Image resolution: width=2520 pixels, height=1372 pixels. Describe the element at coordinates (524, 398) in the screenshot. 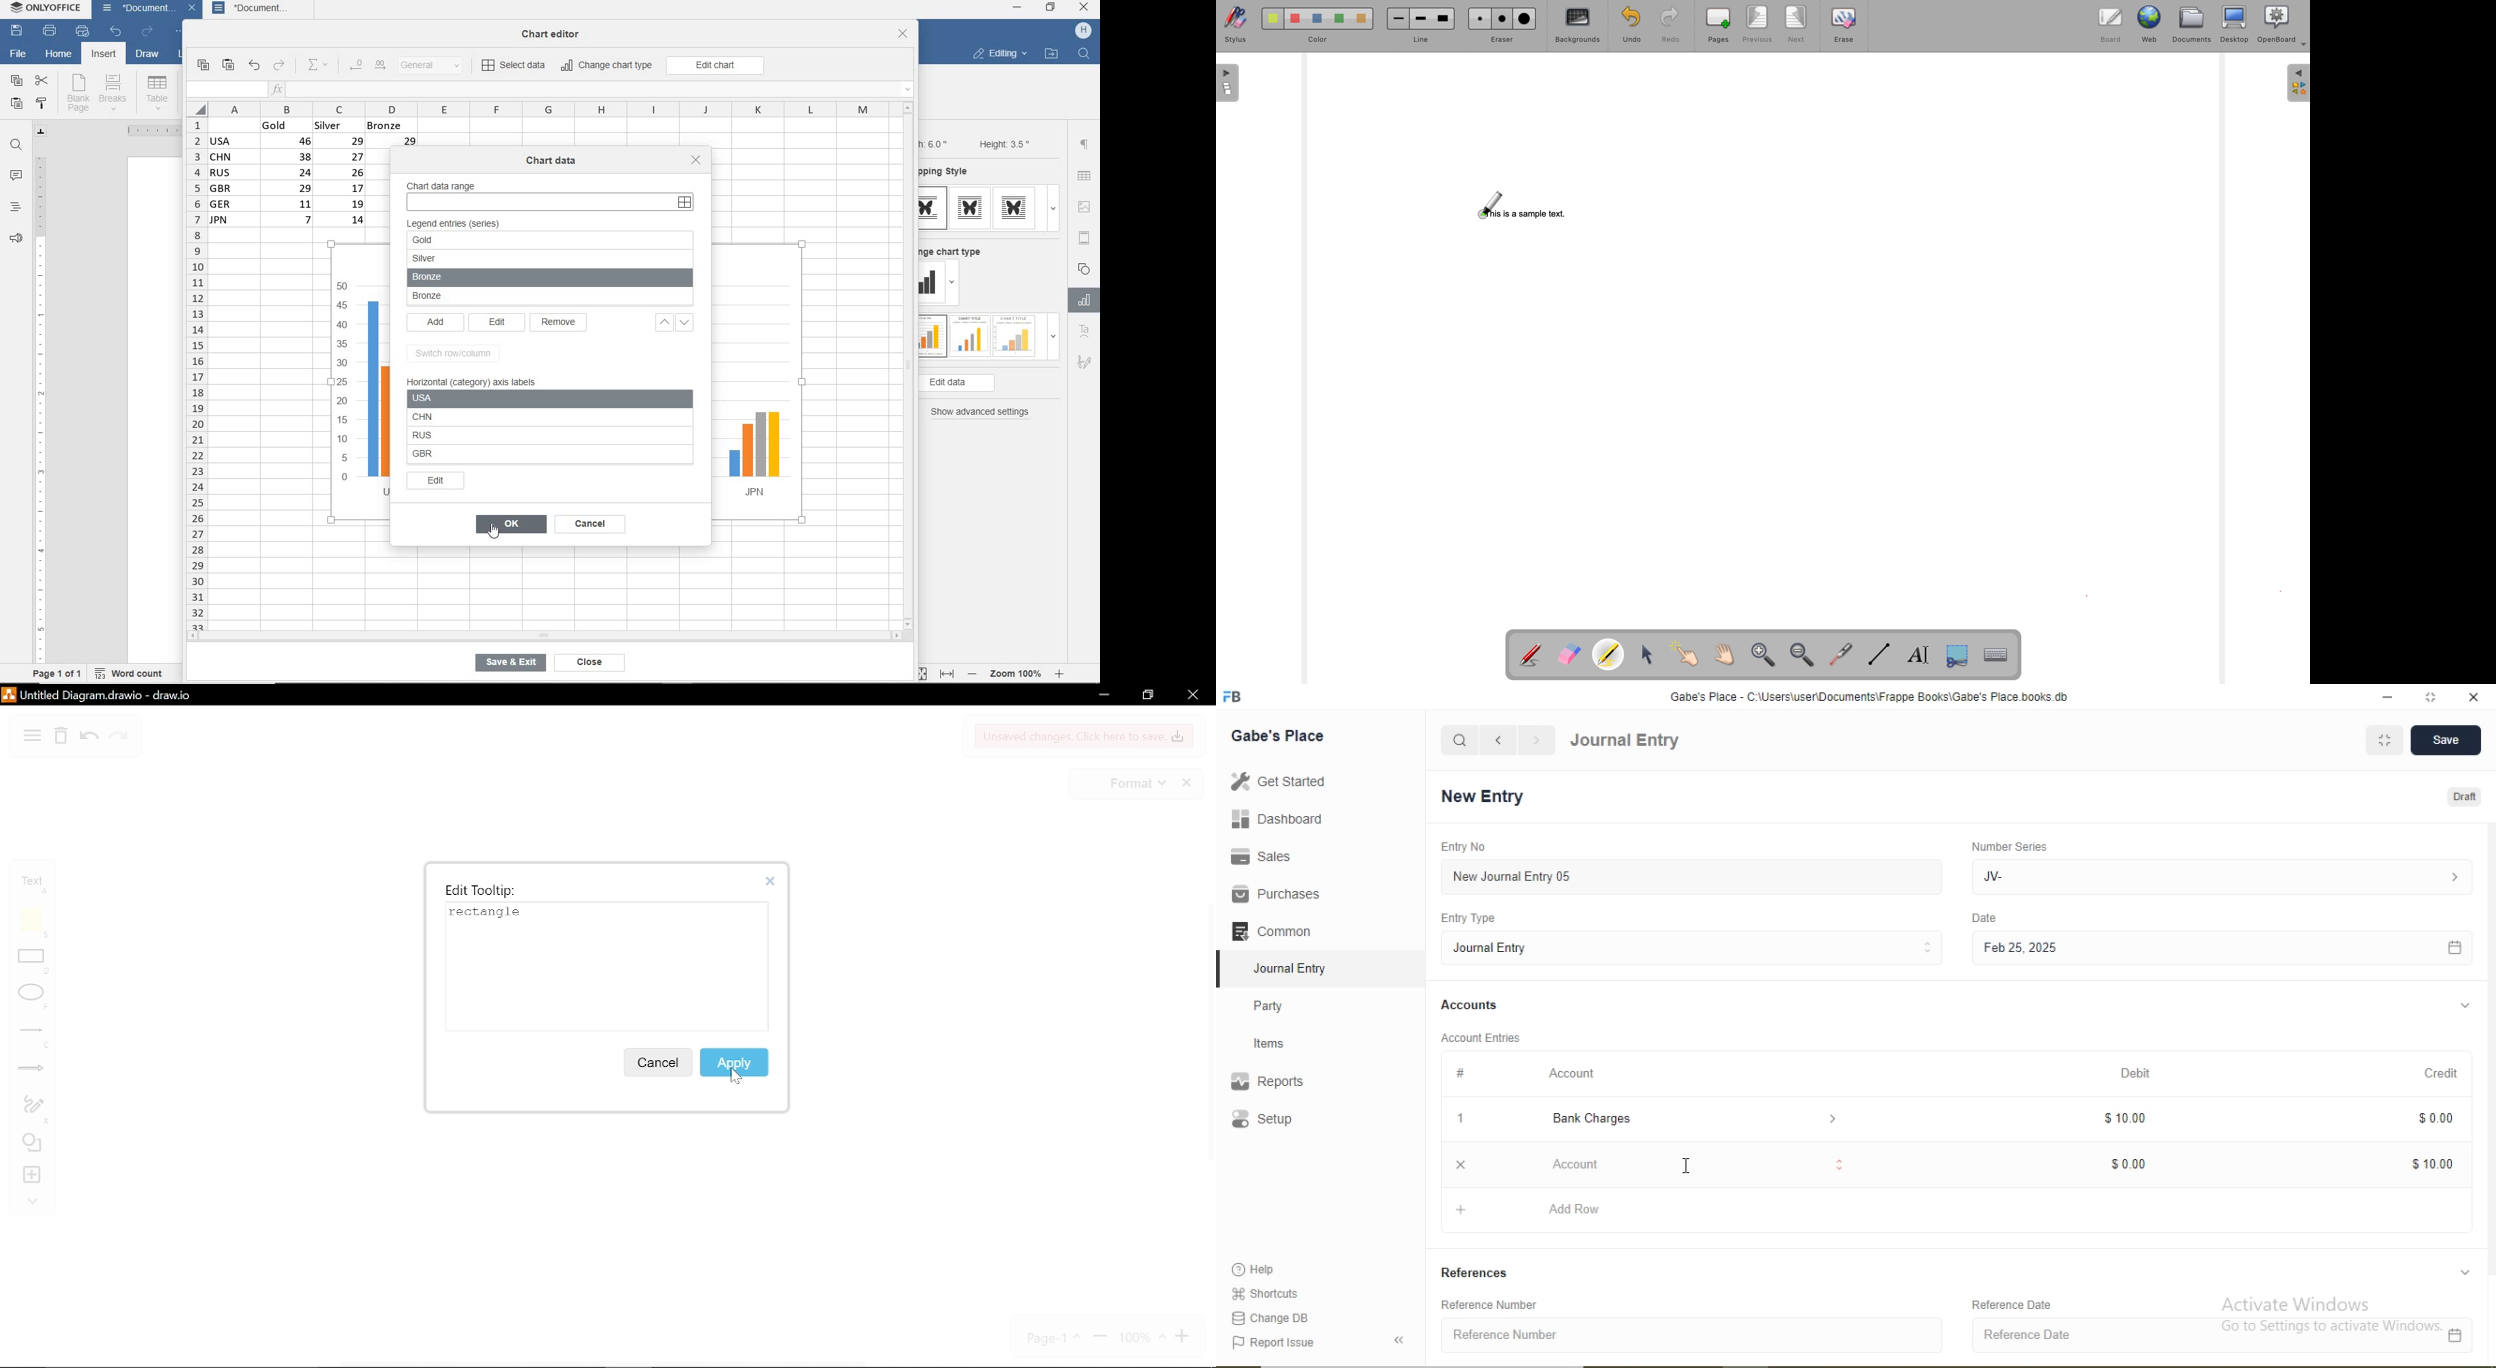

I see `USA` at that location.